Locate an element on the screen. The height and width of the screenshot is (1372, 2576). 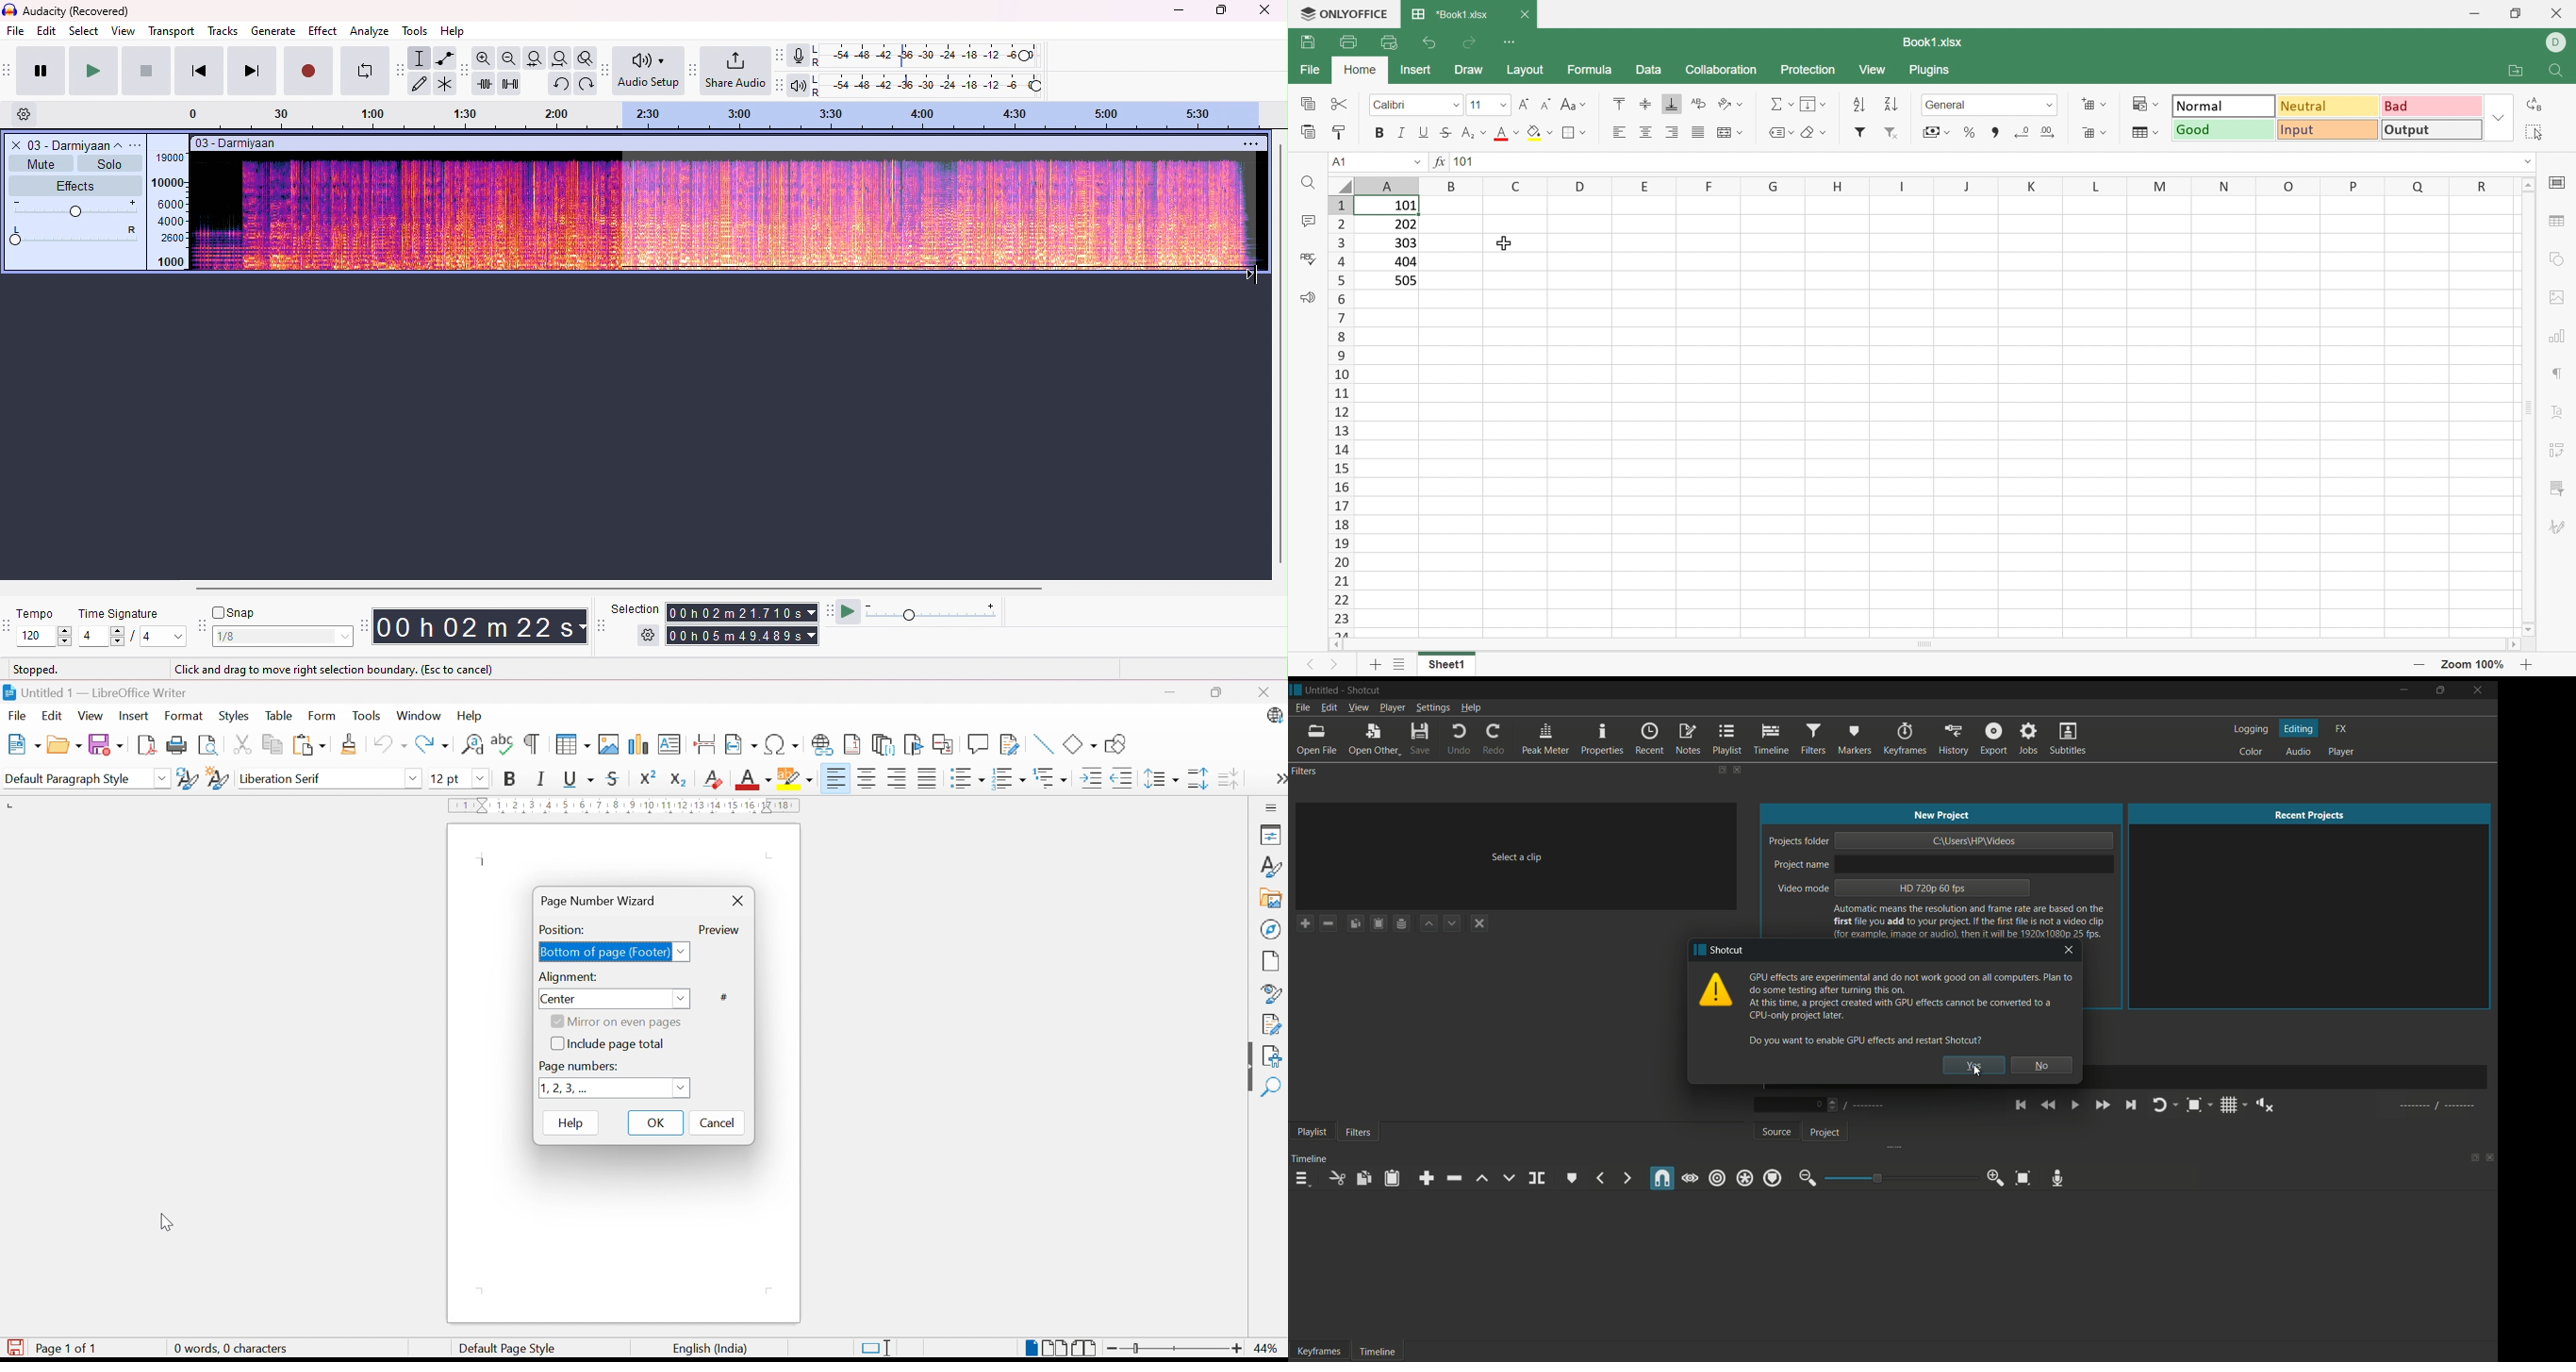
505 is located at coordinates (1406, 281).